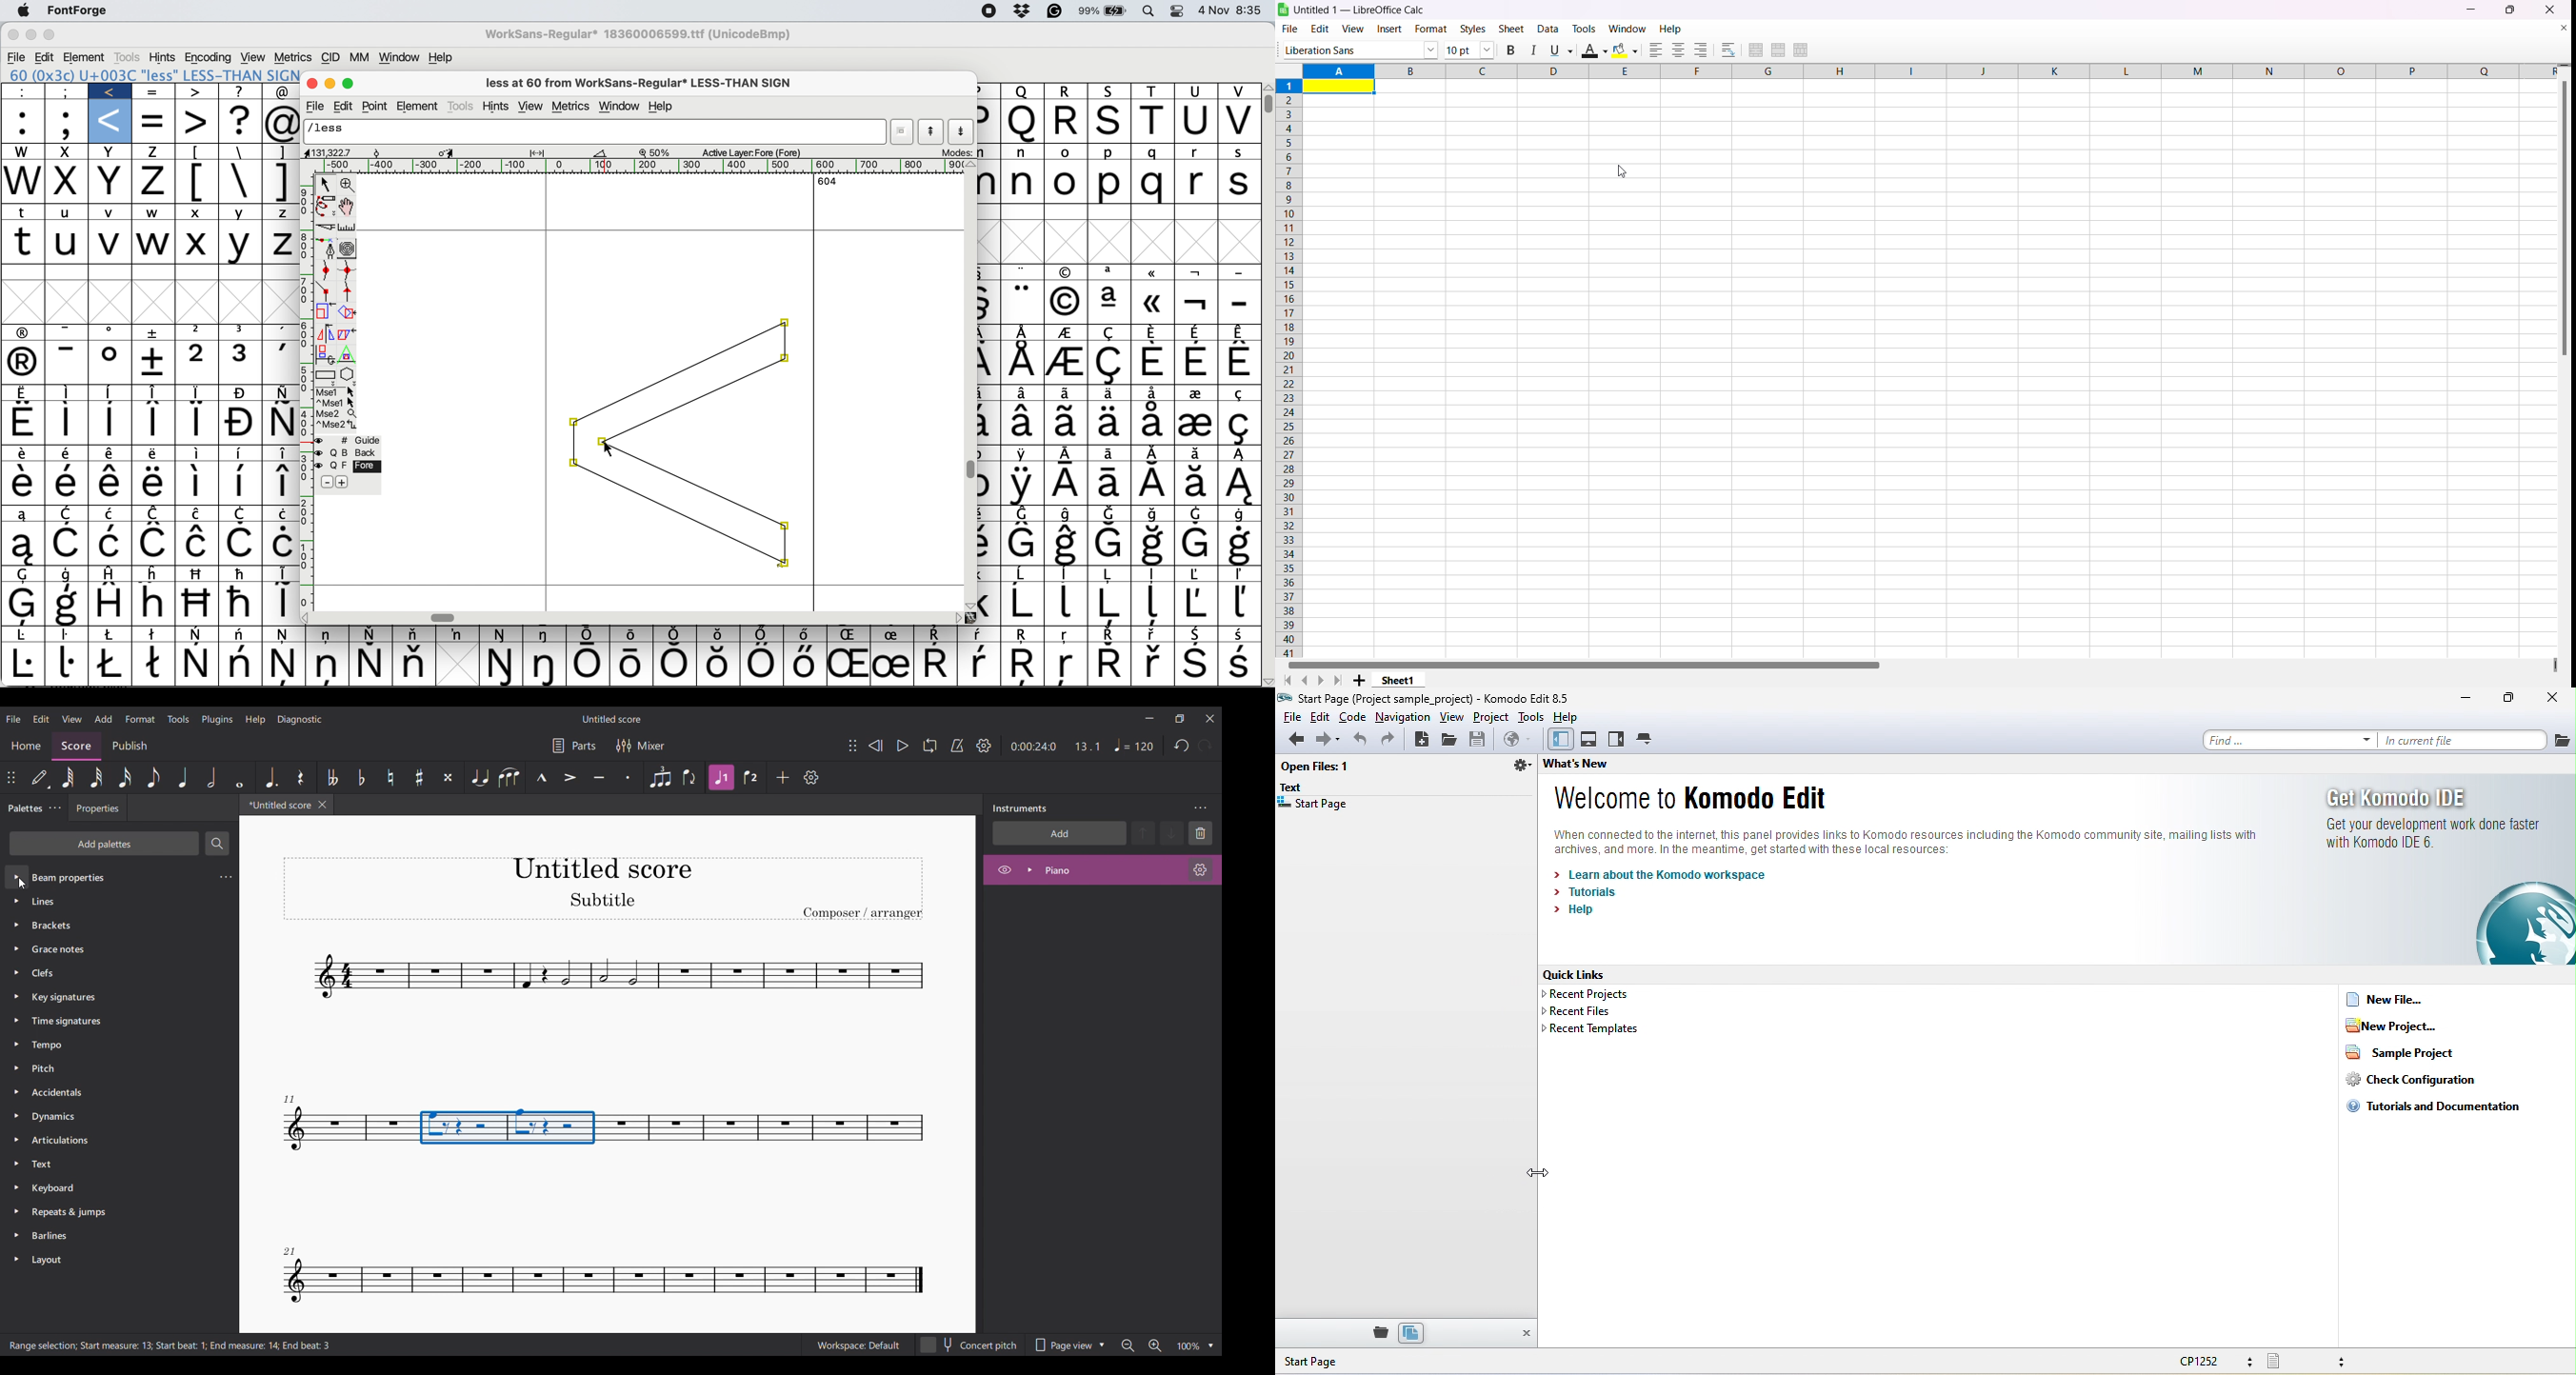 This screenshot has width=2576, height=1400. I want to click on Quarter note, so click(183, 777).